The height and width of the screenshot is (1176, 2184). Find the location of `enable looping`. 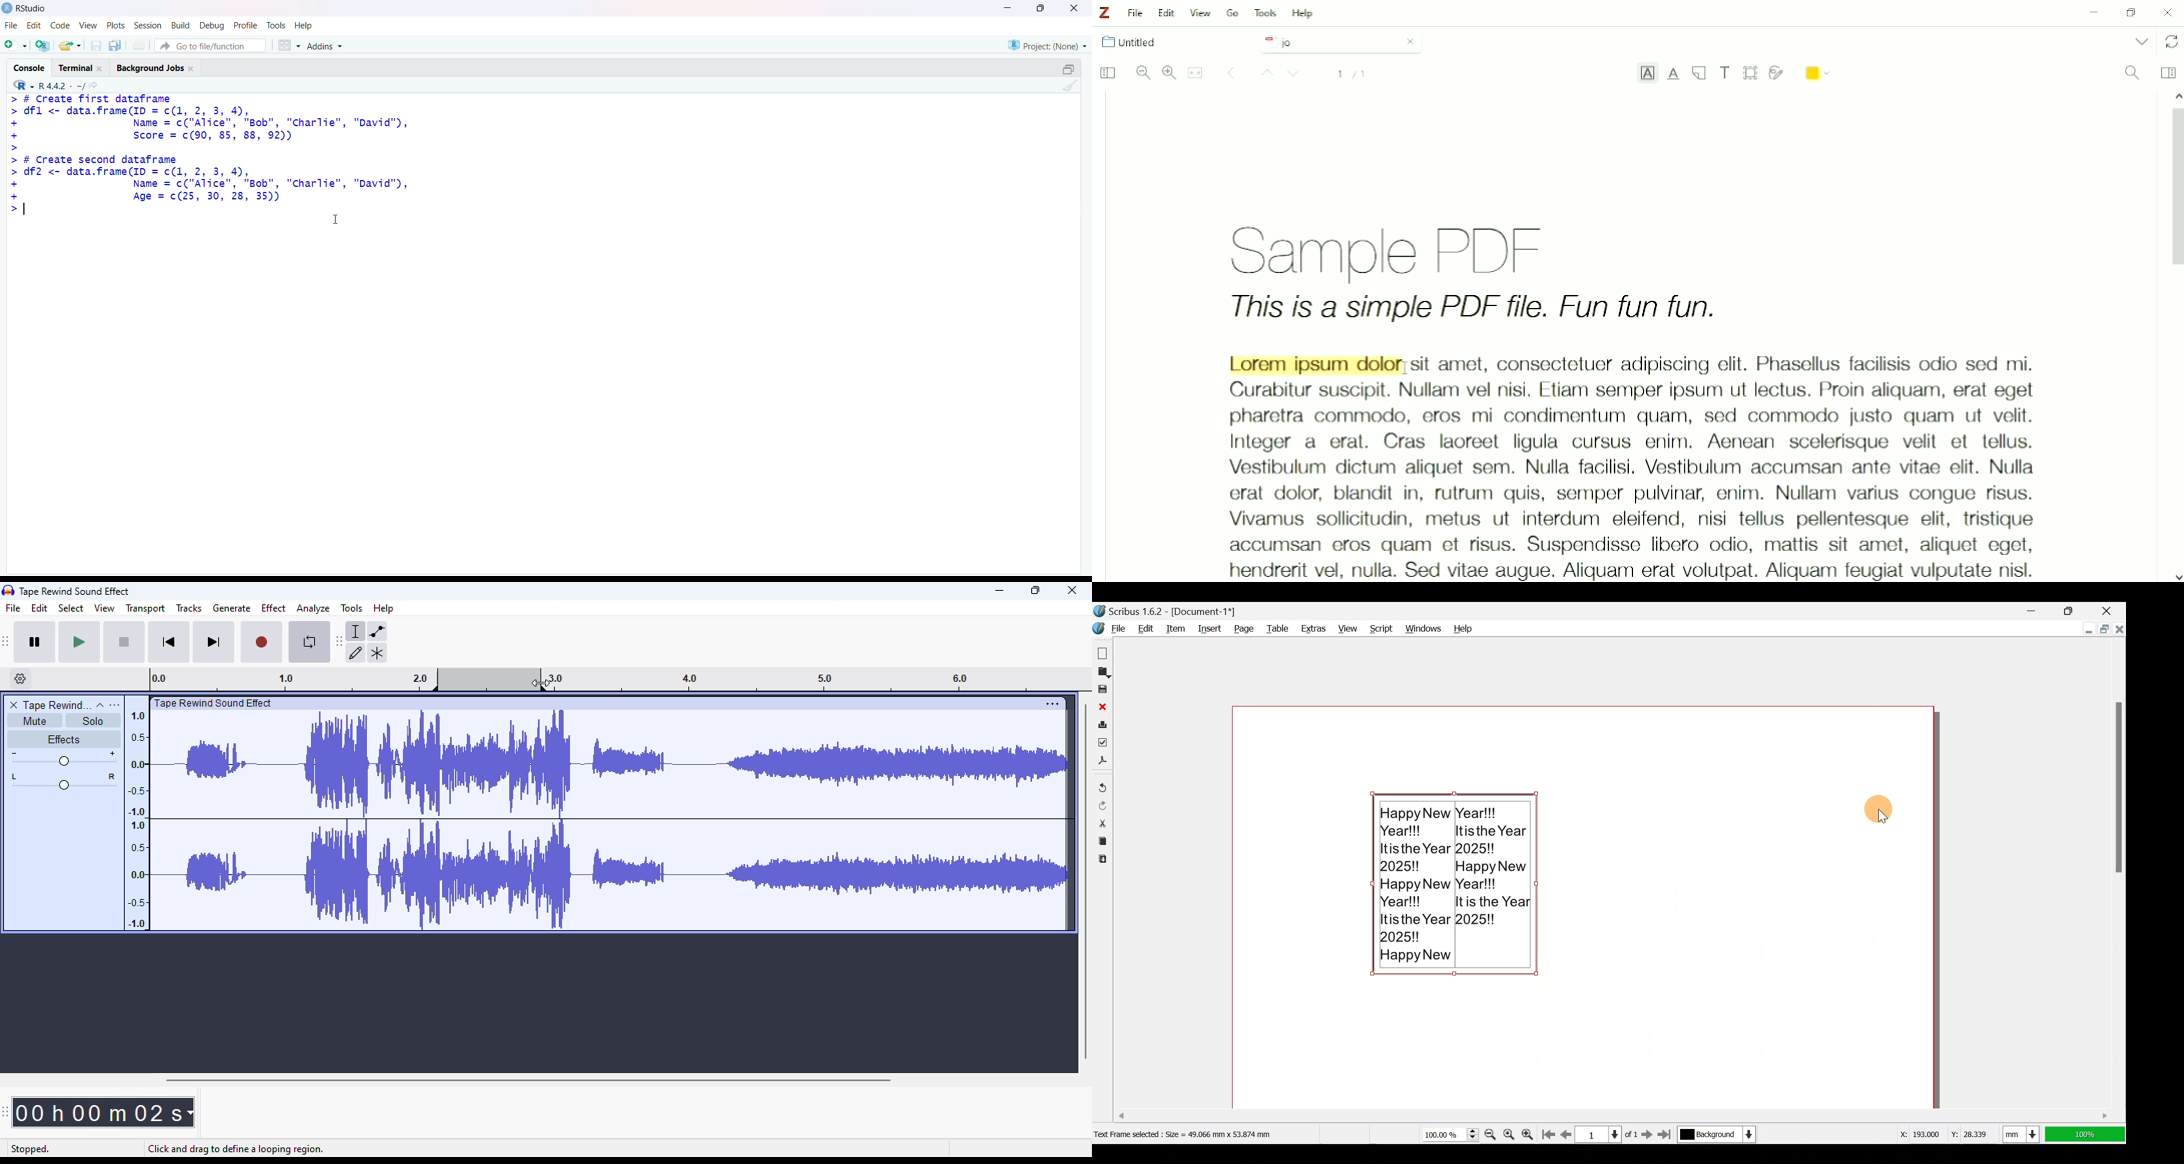

enable looping is located at coordinates (308, 644).